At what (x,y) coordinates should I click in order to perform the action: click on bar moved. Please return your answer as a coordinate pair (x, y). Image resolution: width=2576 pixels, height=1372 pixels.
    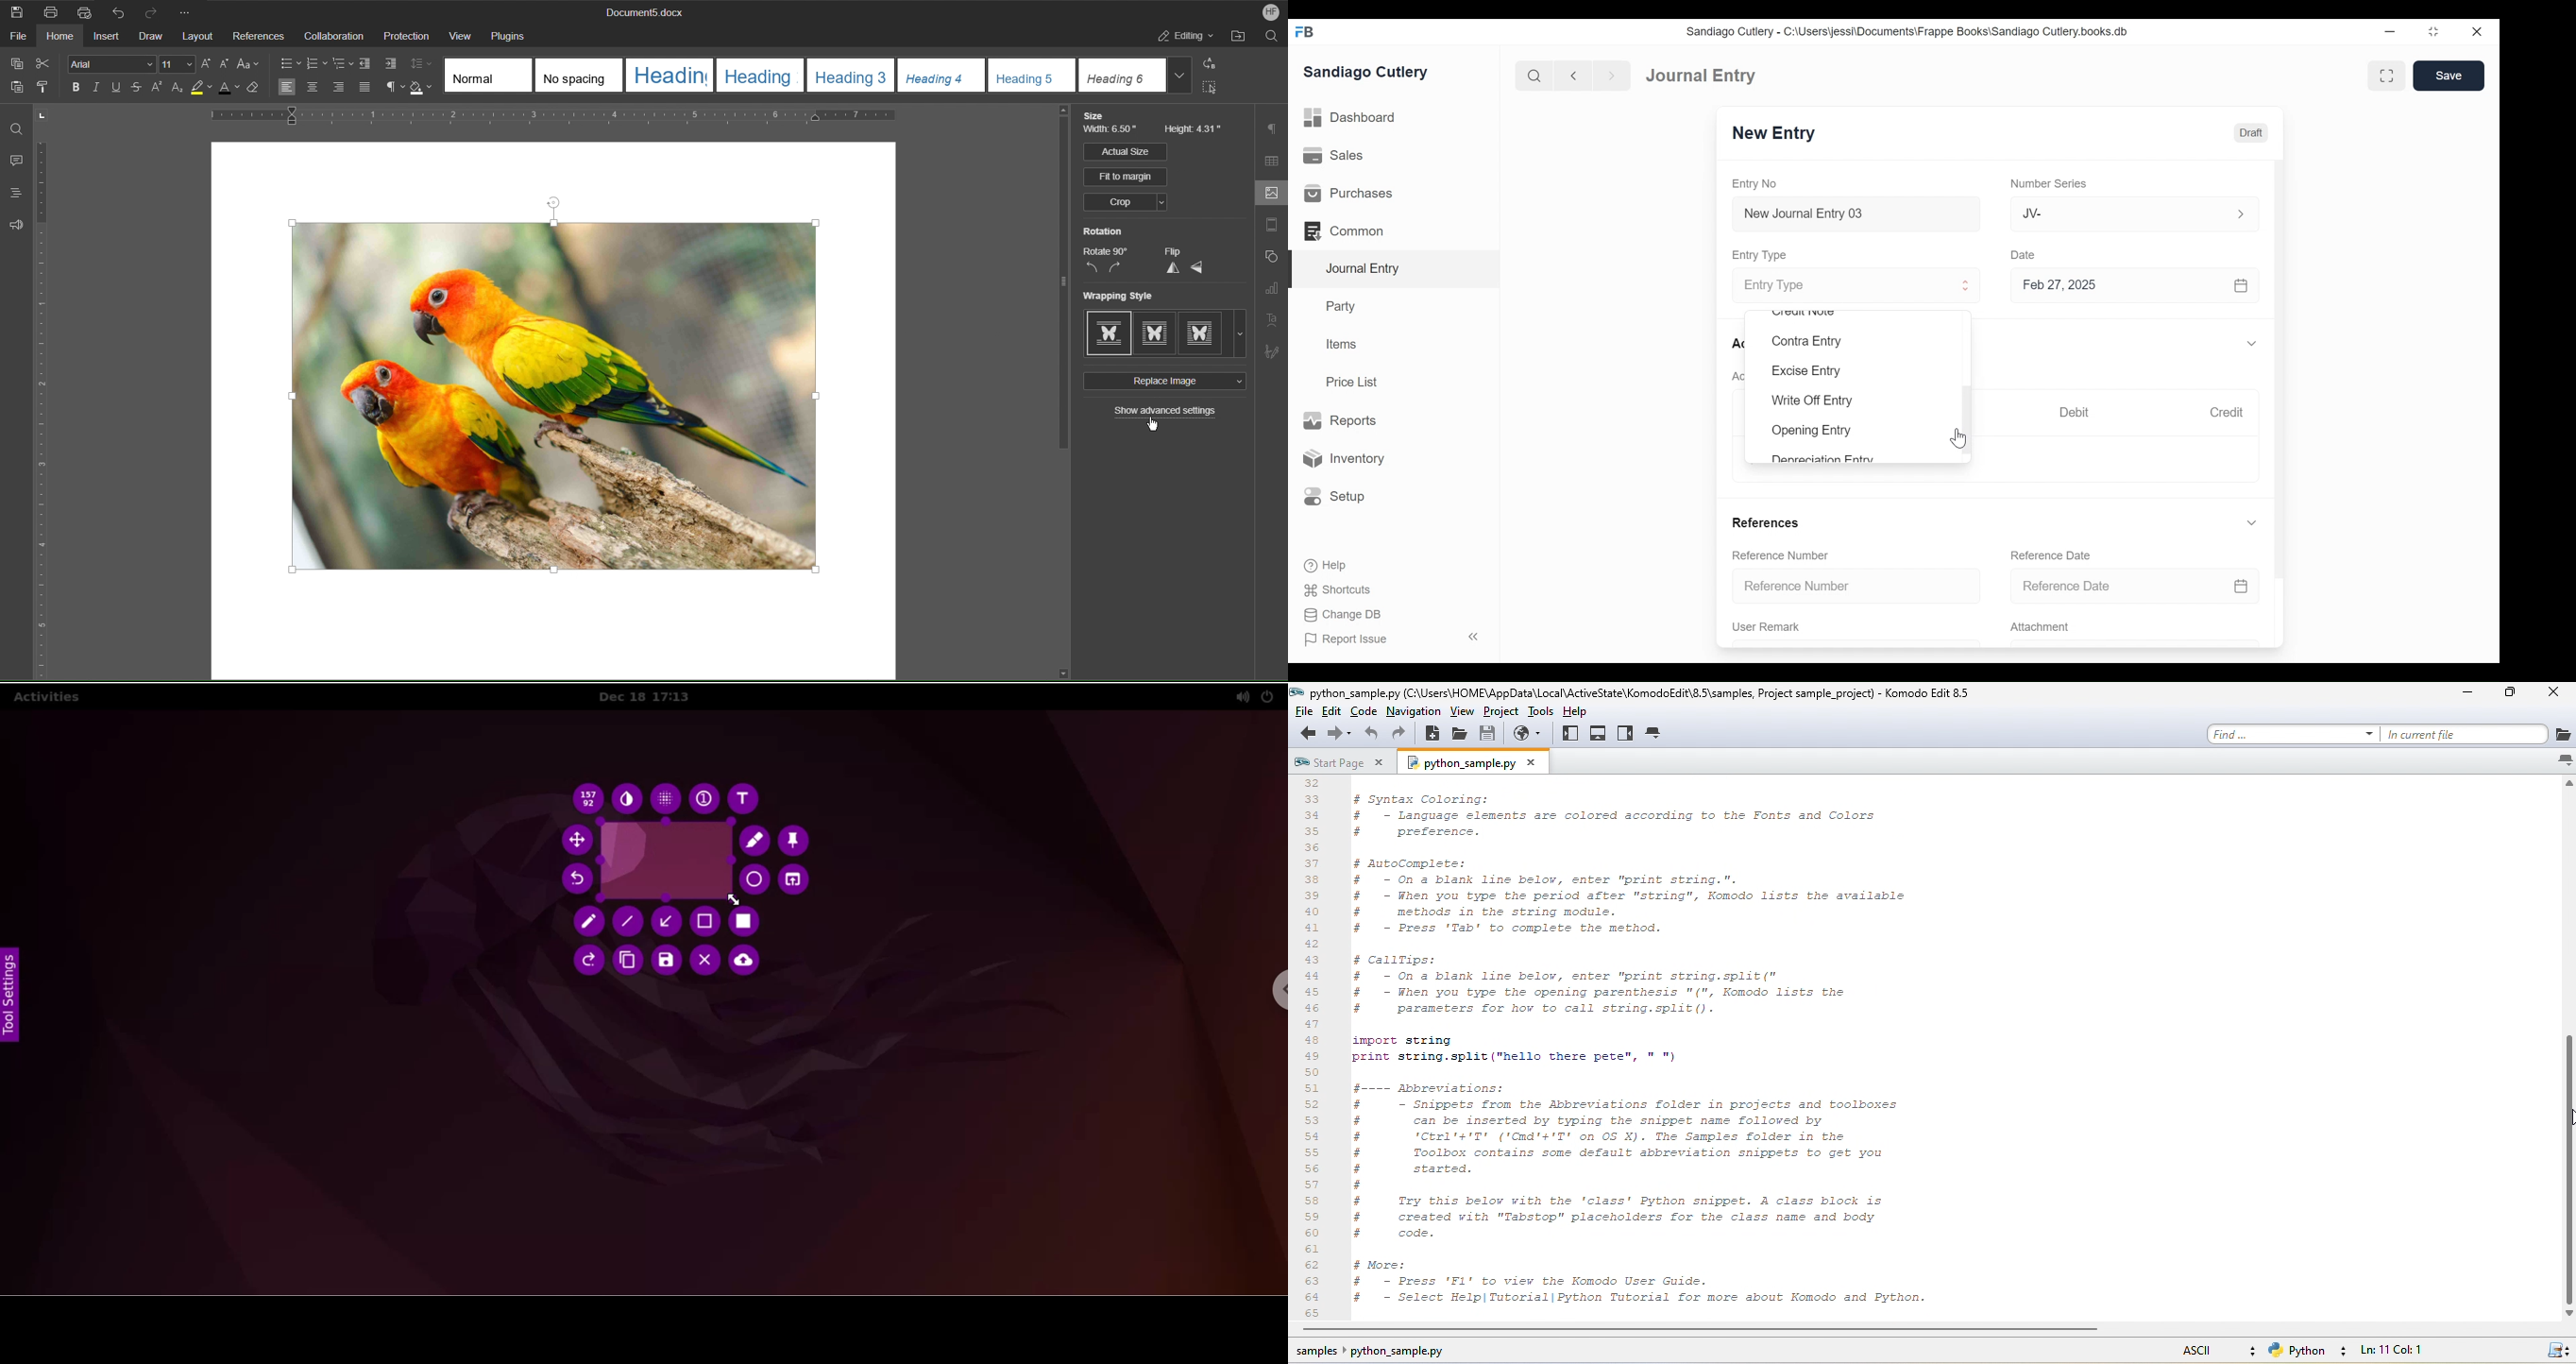
    Looking at the image, I should click on (2568, 1169).